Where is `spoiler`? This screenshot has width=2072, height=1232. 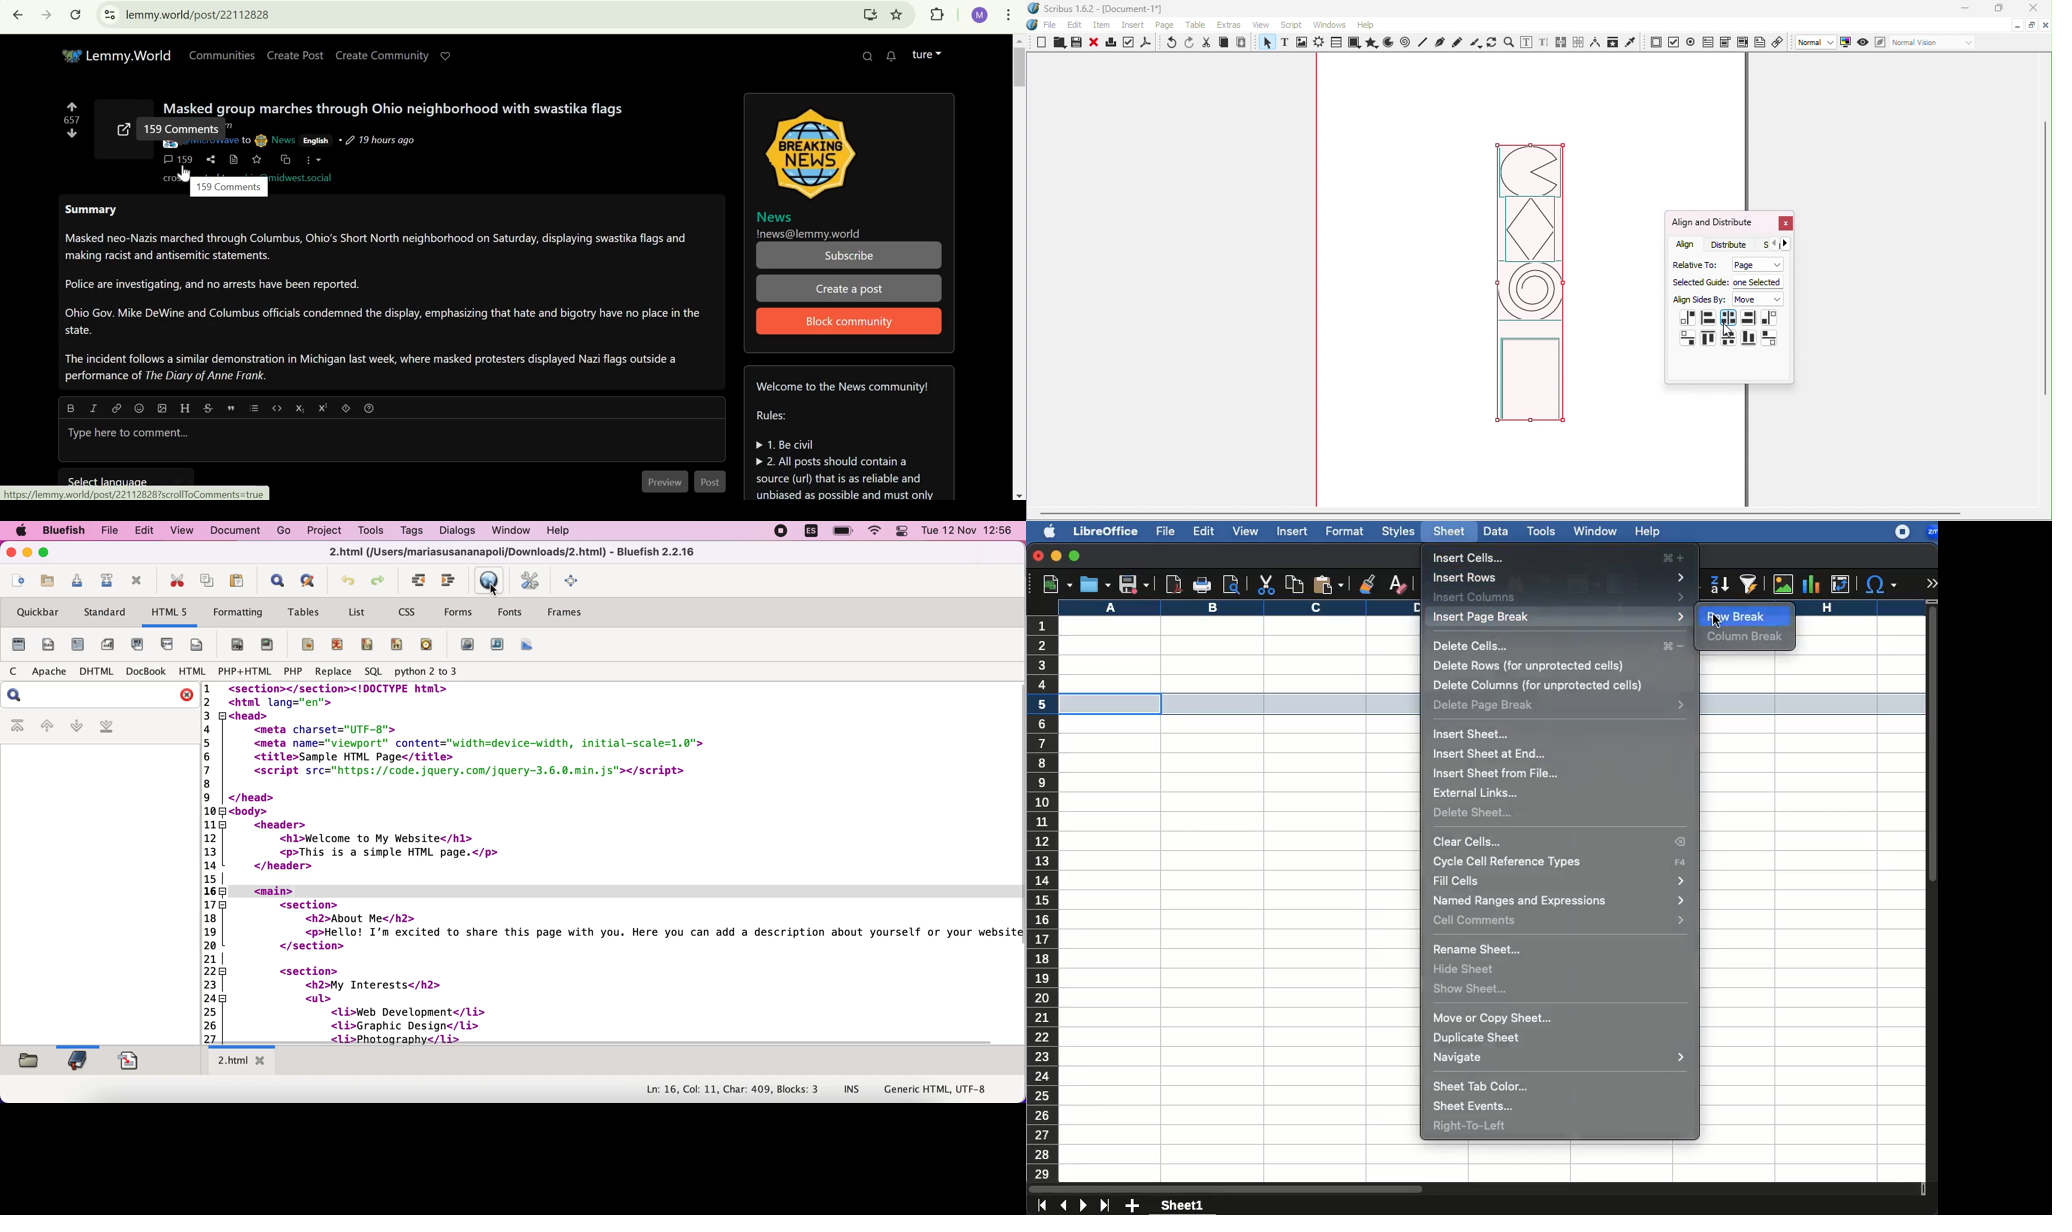 spoiler is located at coordinates (346, 408).